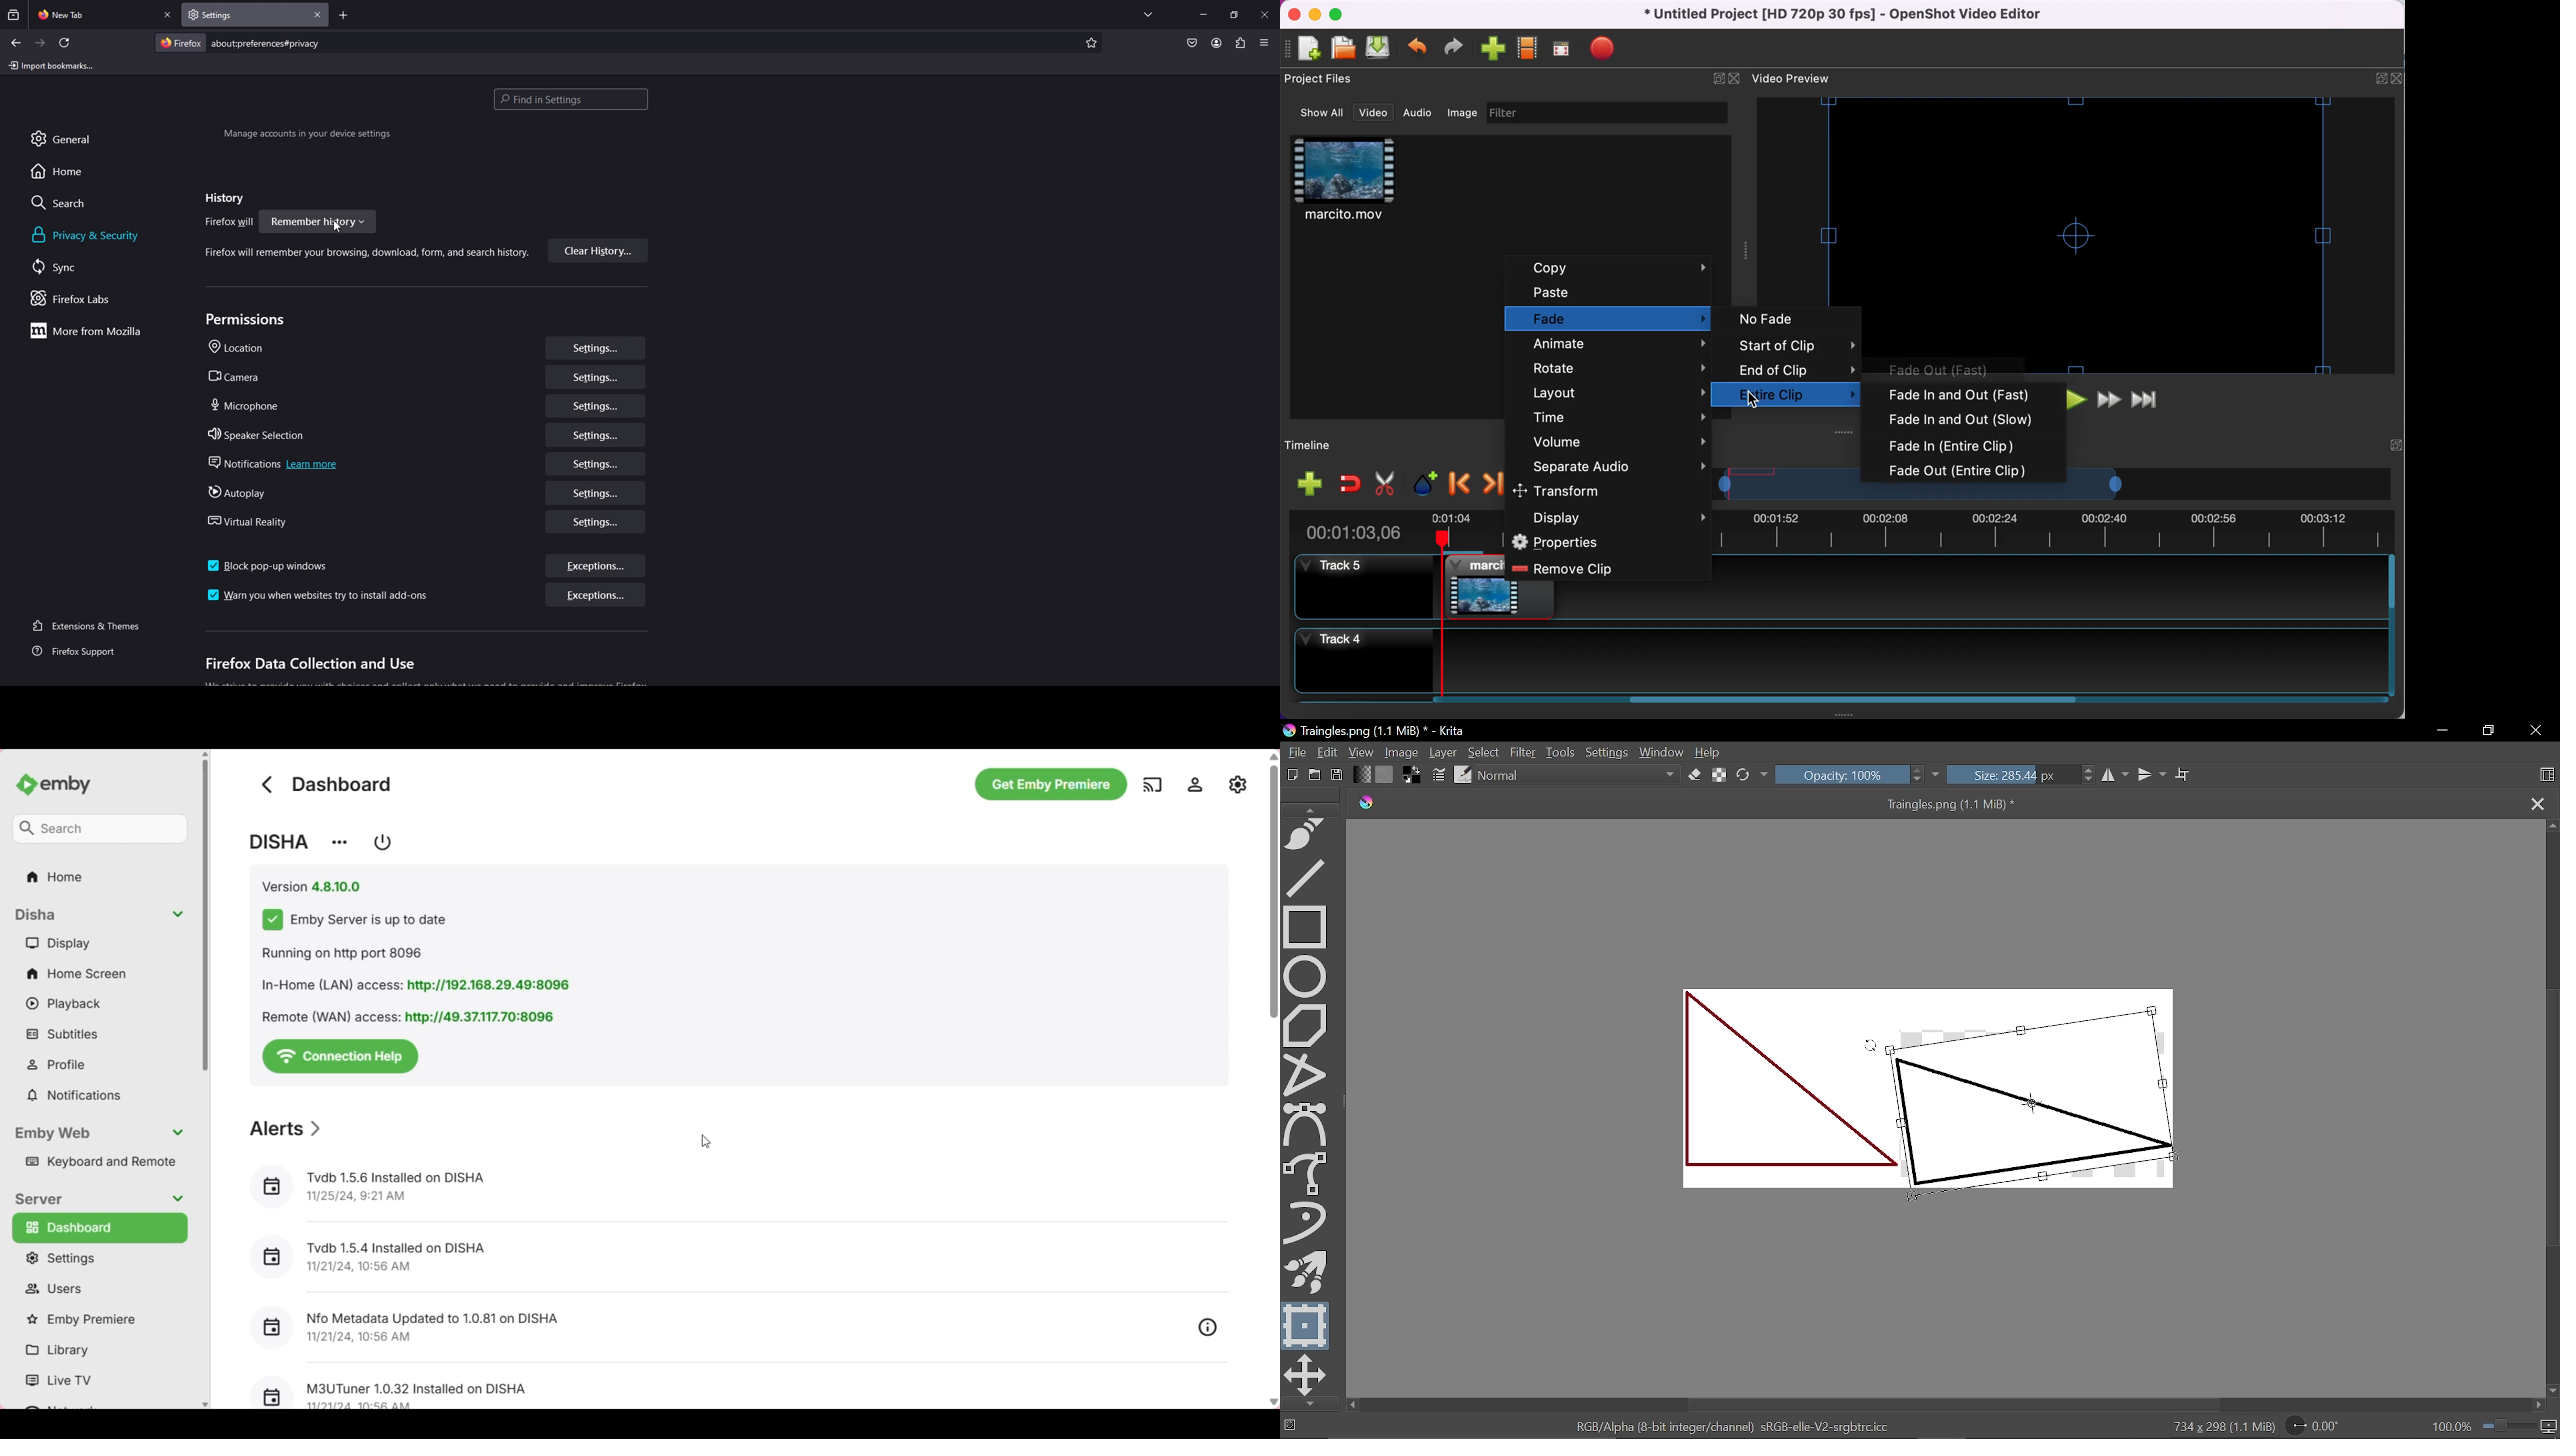 This screenshot has height=1456, width=2576. I want to click on privacy and security, so click(89, 235).